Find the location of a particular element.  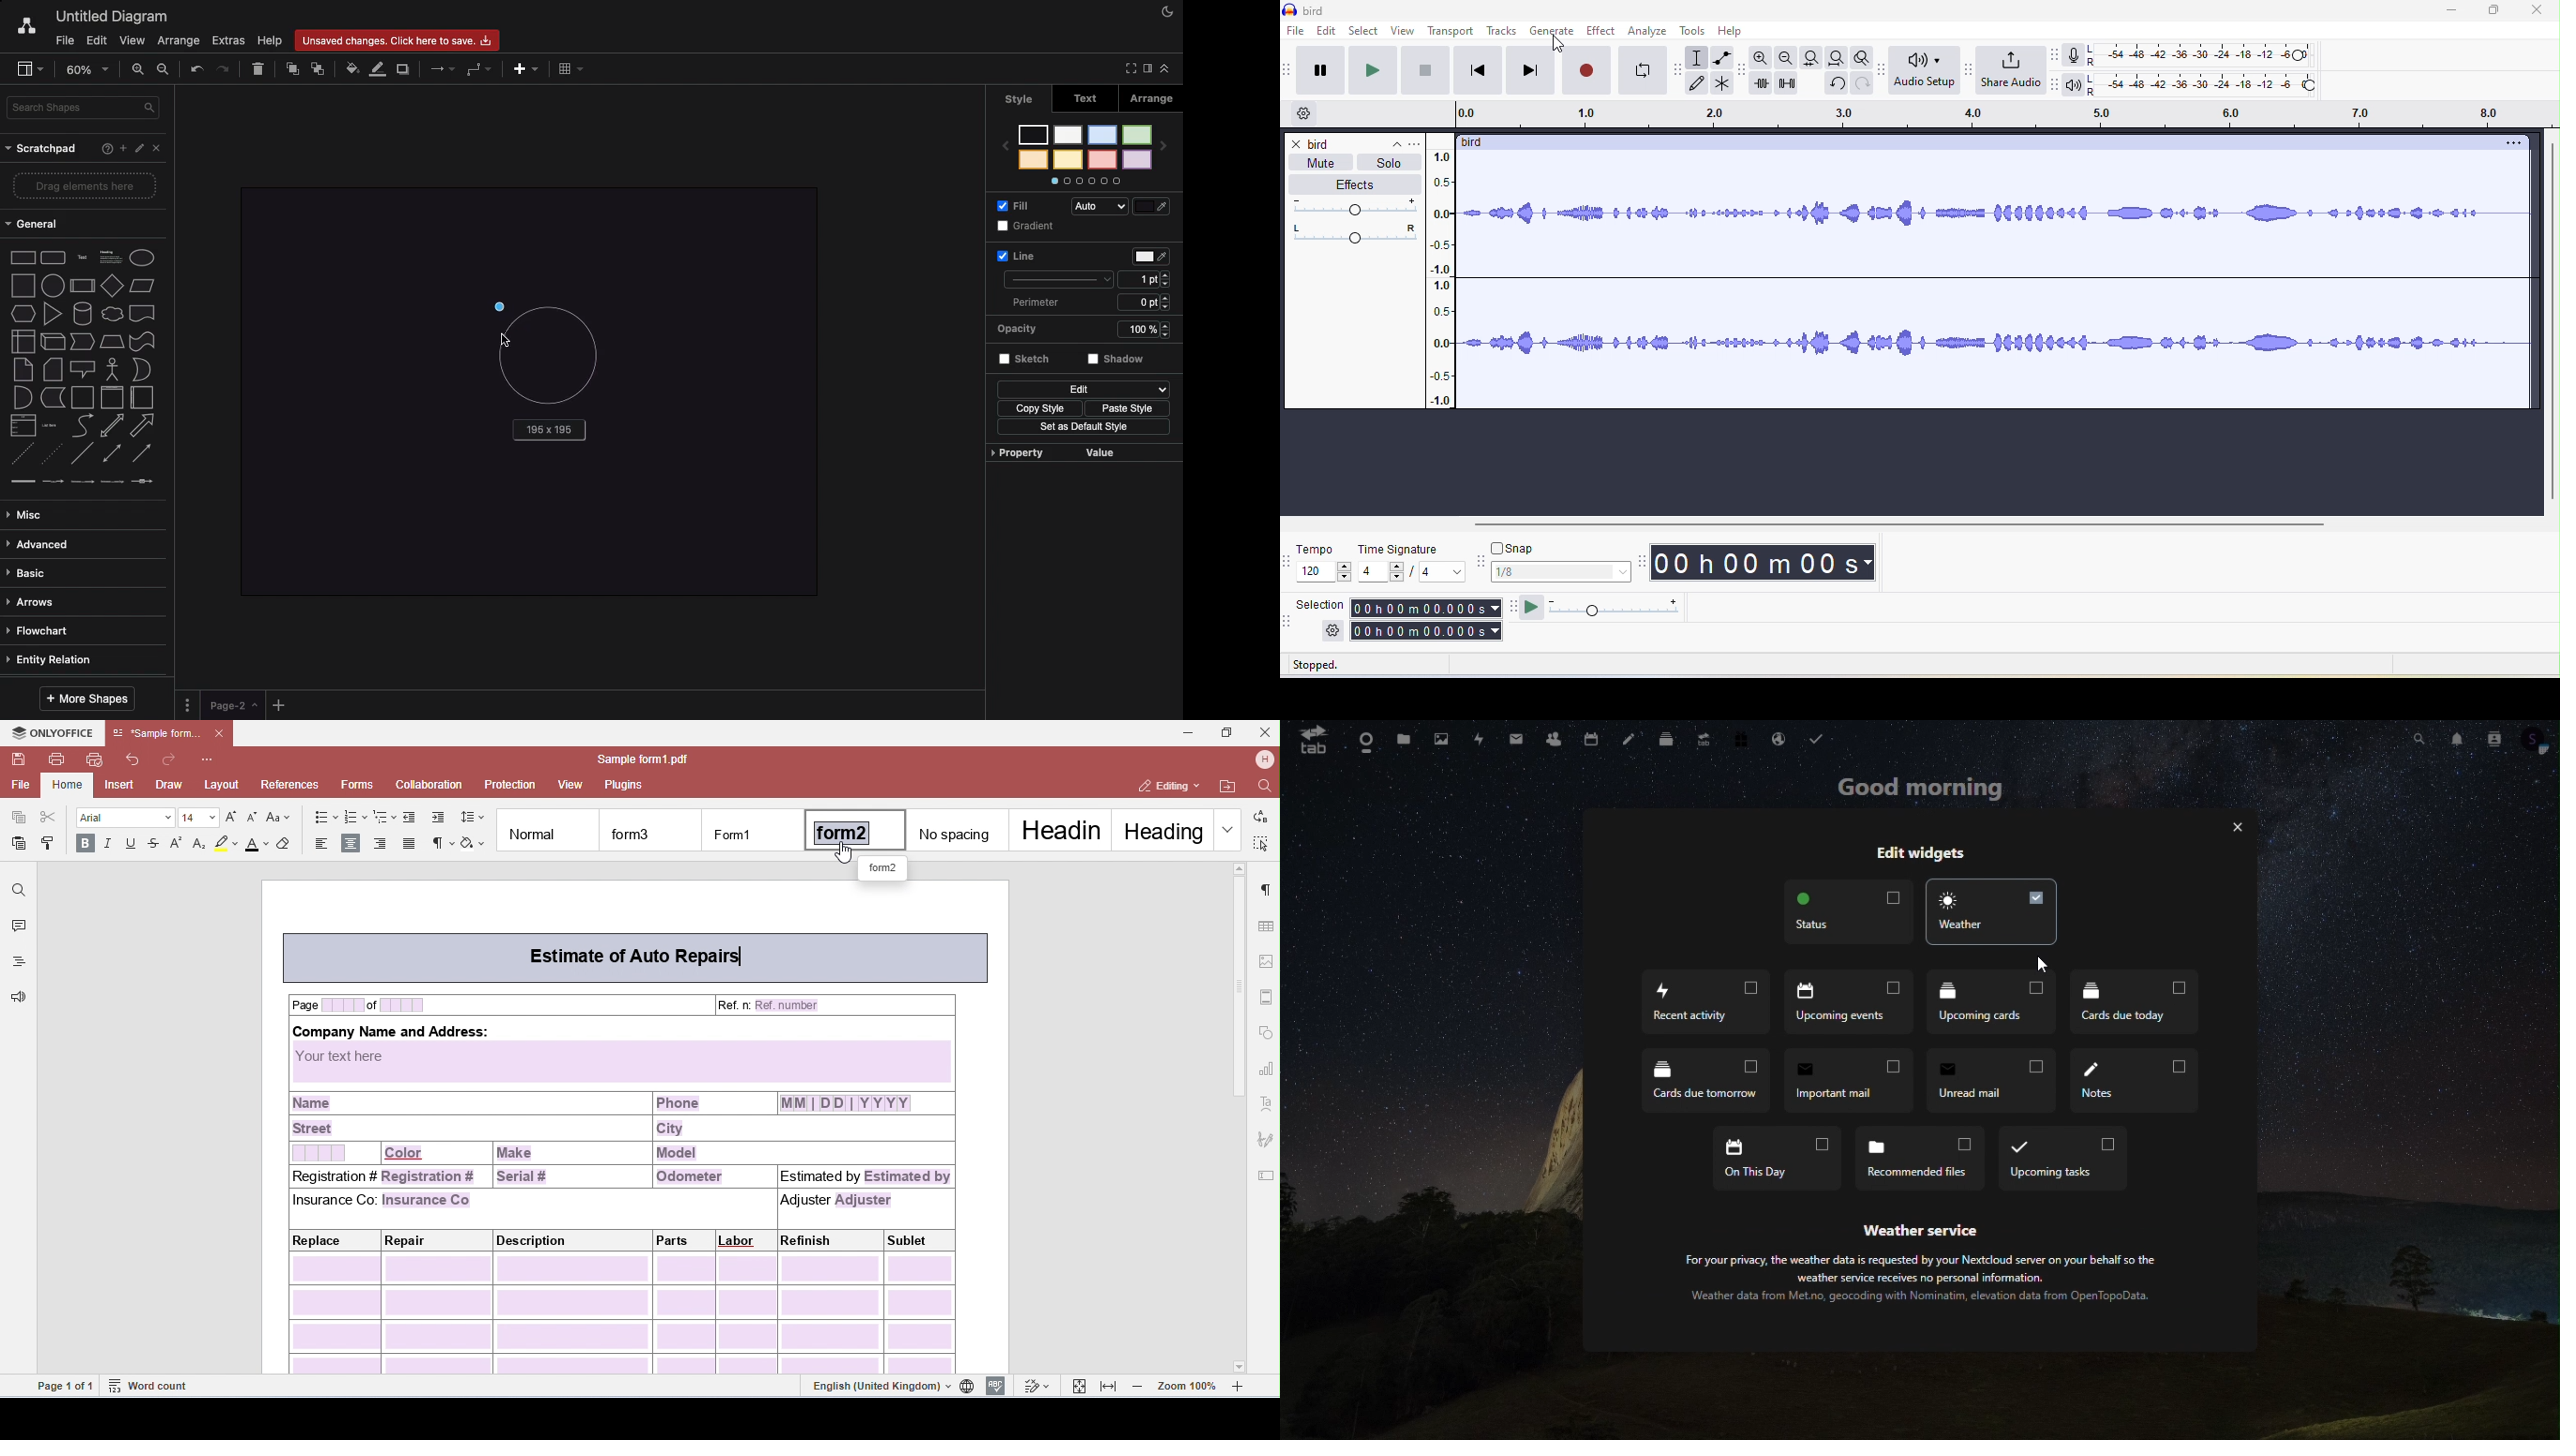

effect is located at coordinates (1352, 185).